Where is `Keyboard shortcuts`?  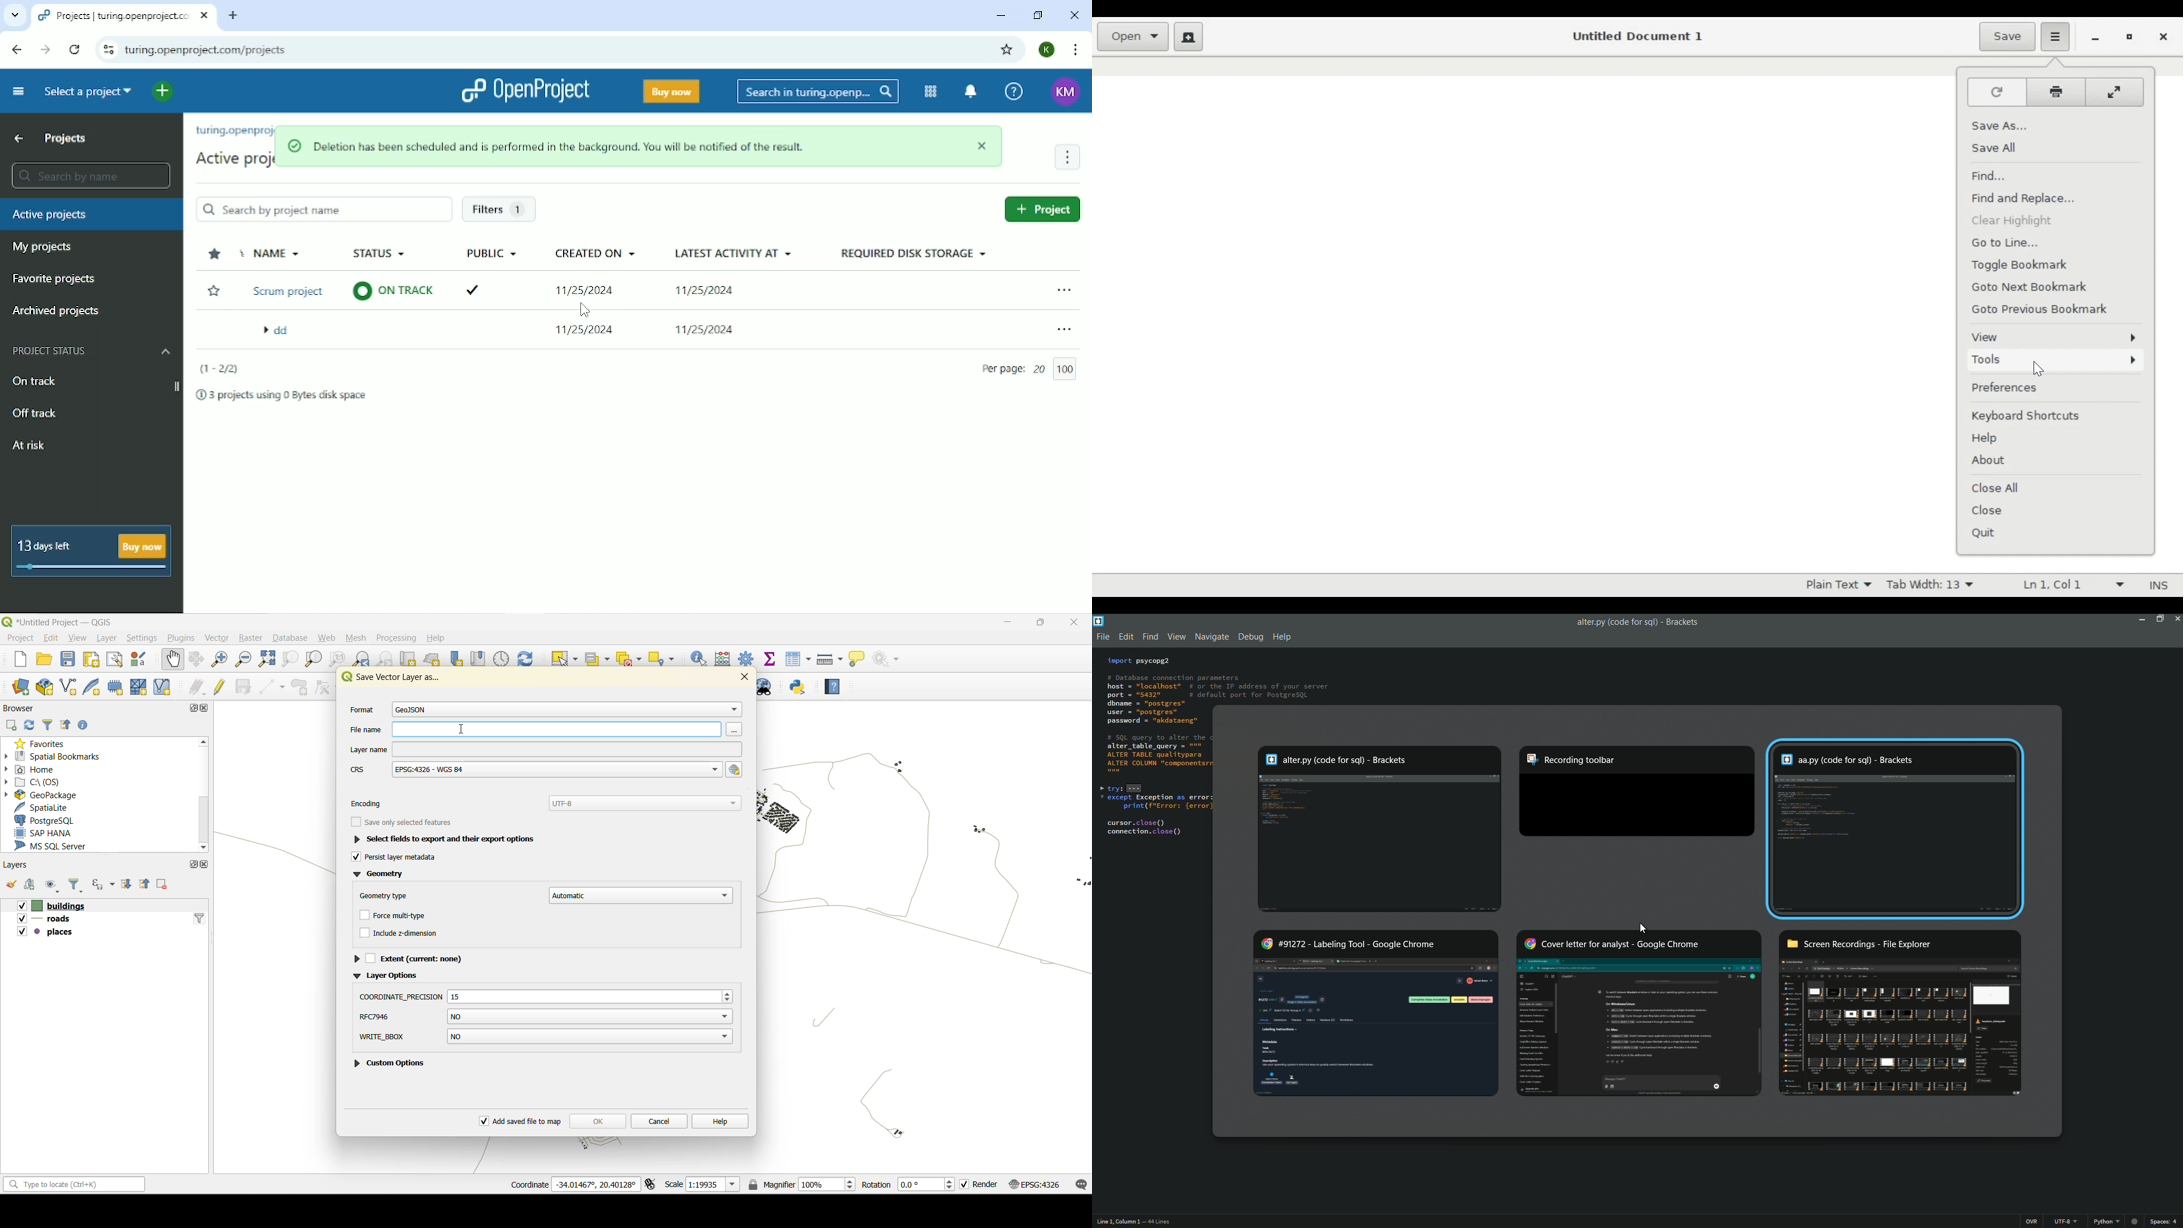
Keyboard shortcuts is located at coordinates (2031, 417).